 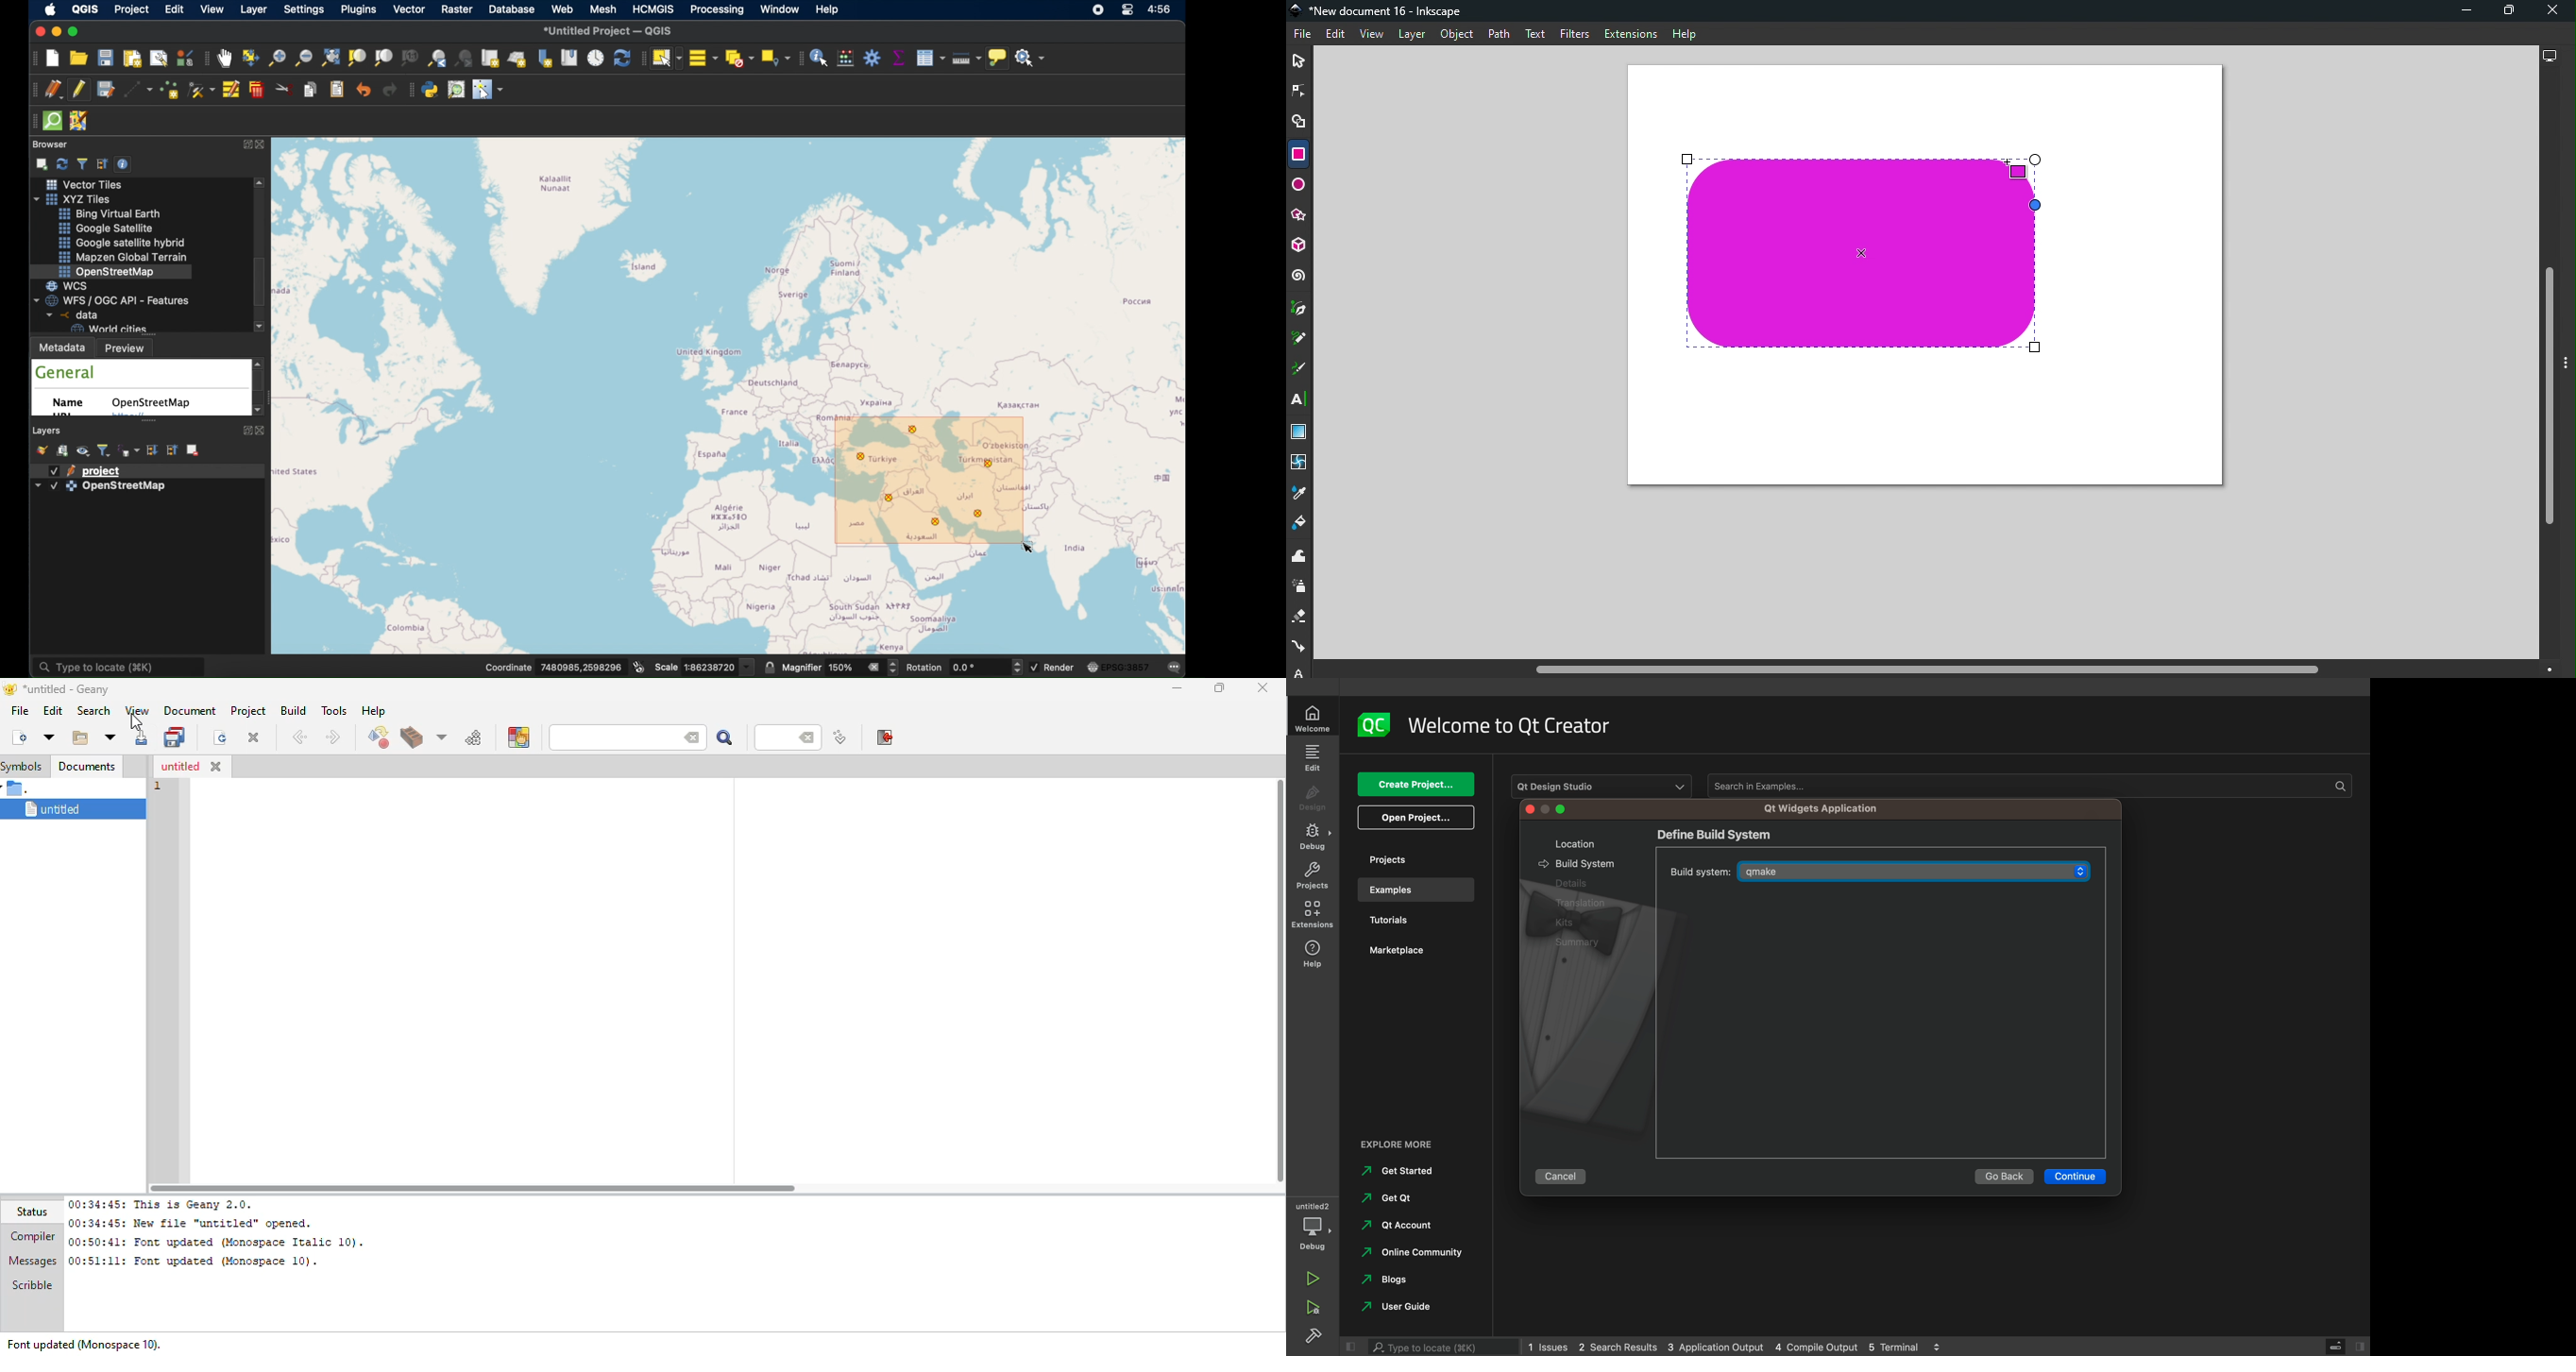 What do you see at coordinates (105, 90) in the screenshot?
I see `save project` at bounding box center [105, 90].